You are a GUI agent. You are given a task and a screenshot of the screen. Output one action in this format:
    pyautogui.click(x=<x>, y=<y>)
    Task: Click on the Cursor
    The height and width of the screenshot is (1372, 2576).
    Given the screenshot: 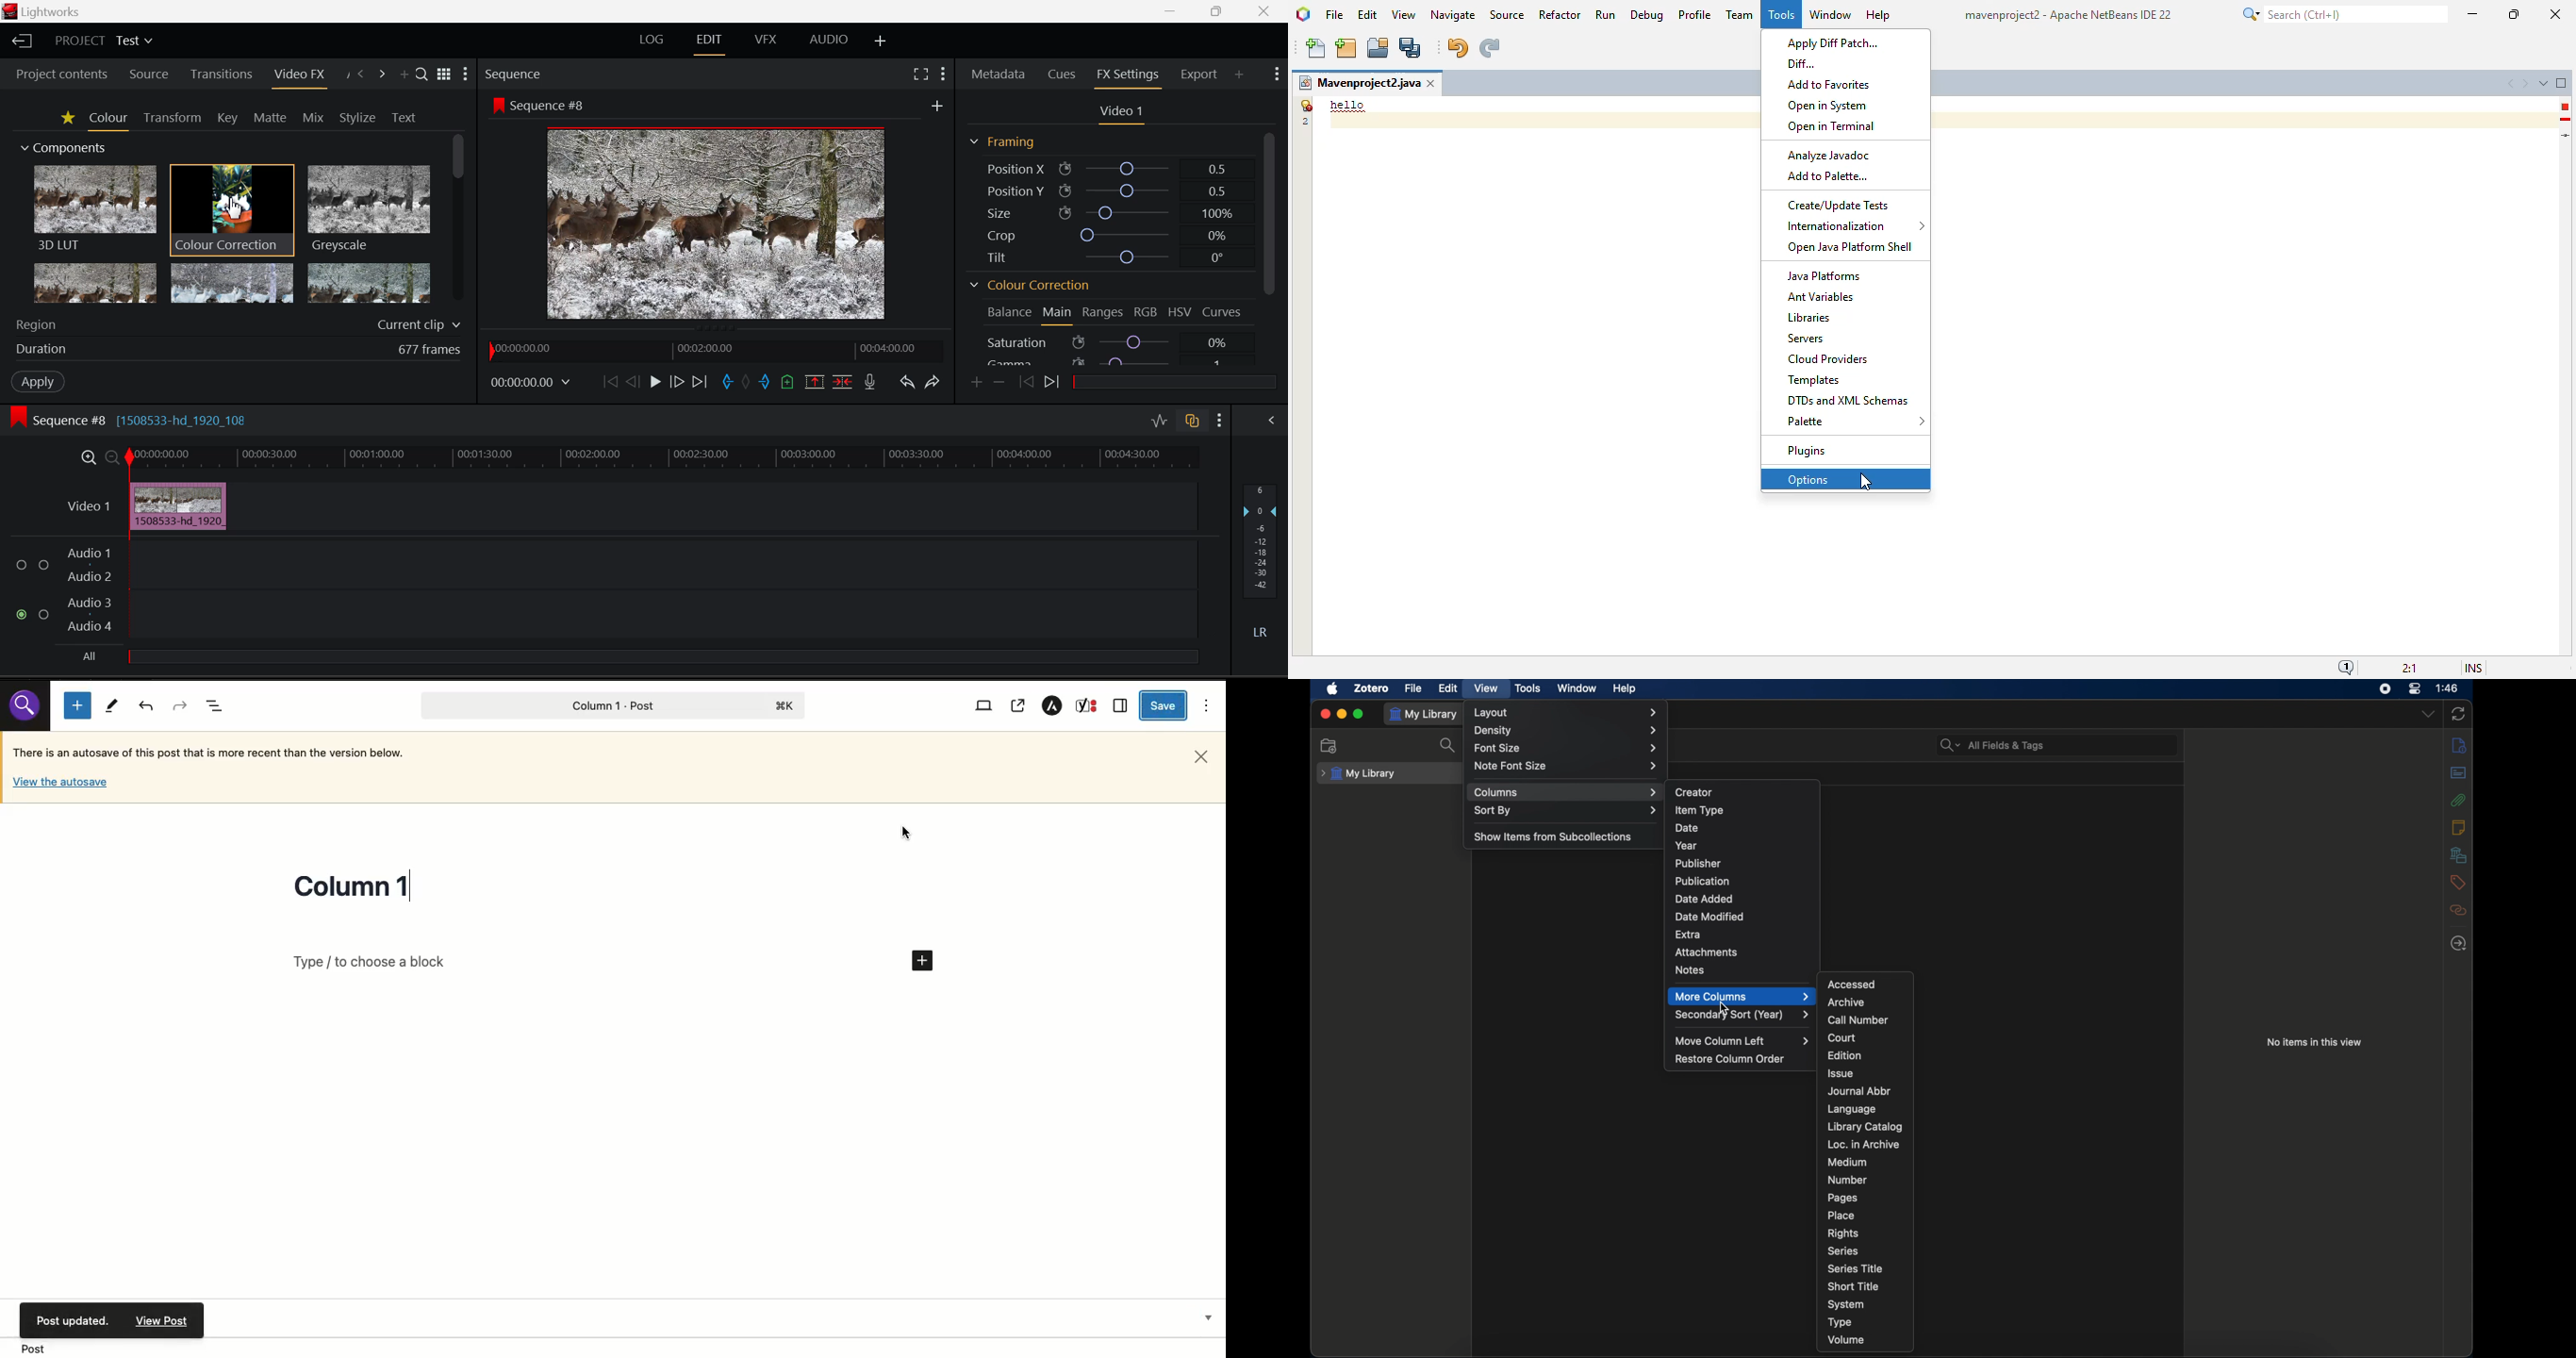 What is the action you would take?
    pyautogui.click(x=1727, y=1007)
    